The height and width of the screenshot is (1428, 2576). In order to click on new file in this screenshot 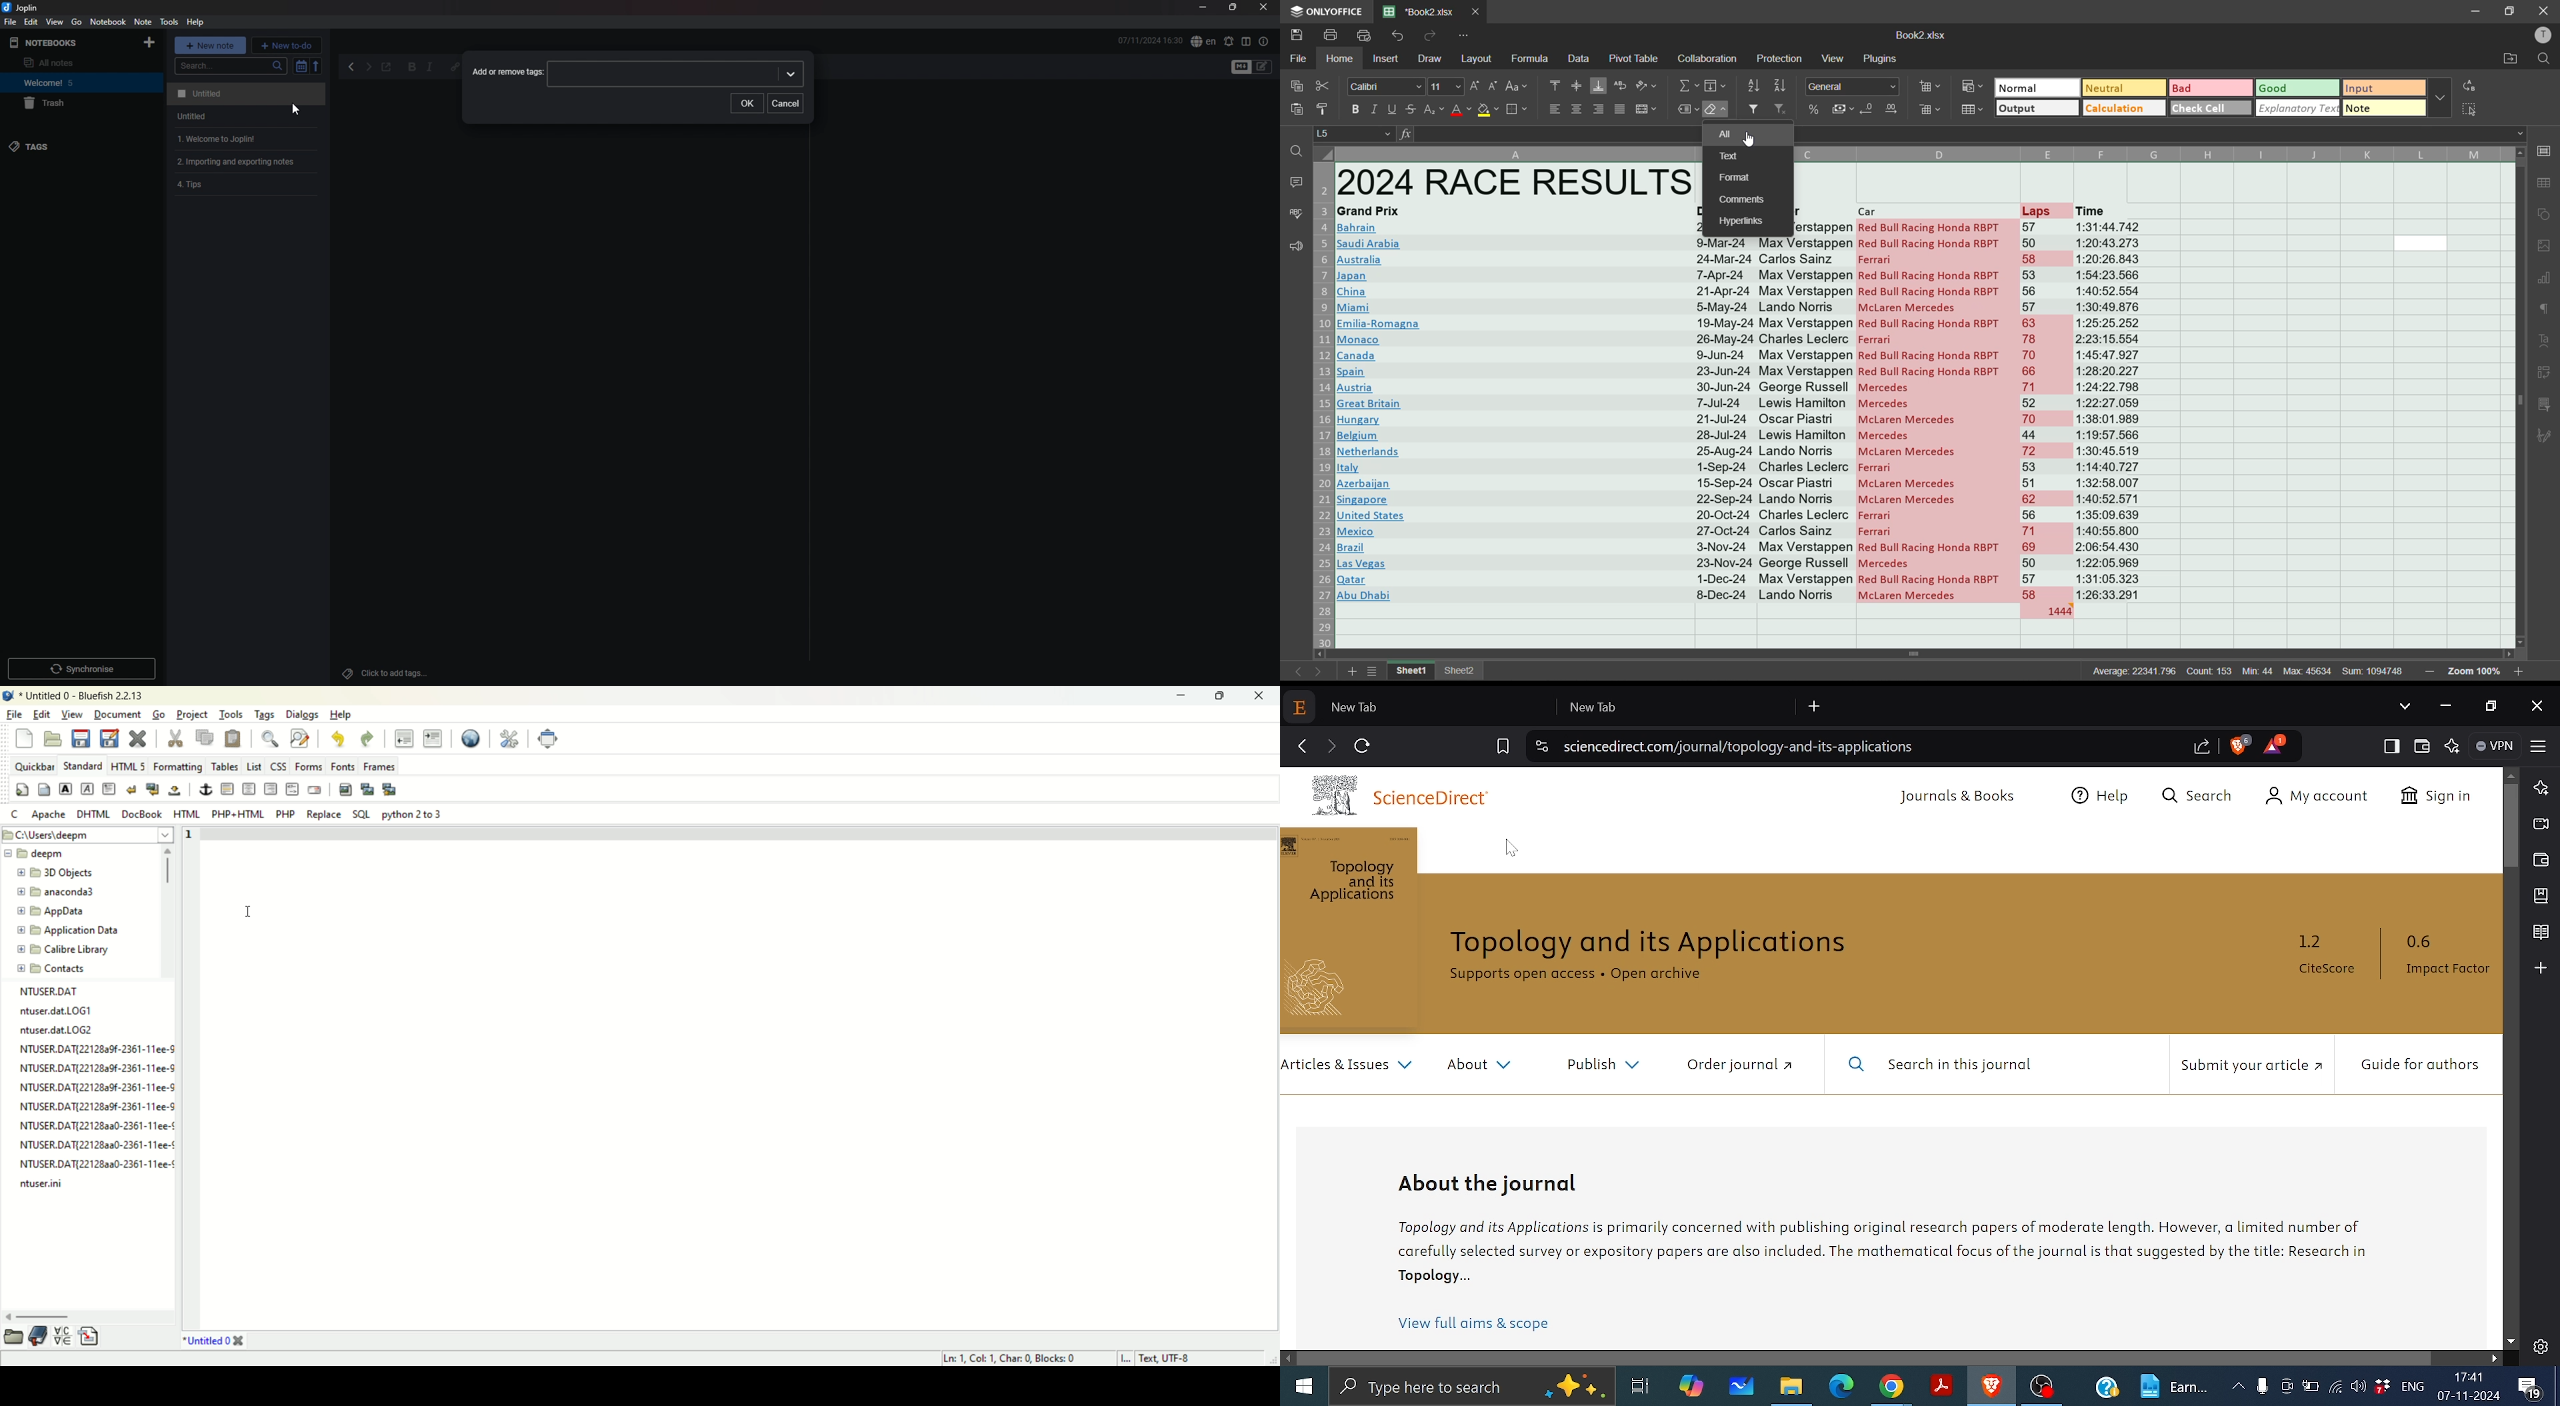, I will do `click(24, 738)`.